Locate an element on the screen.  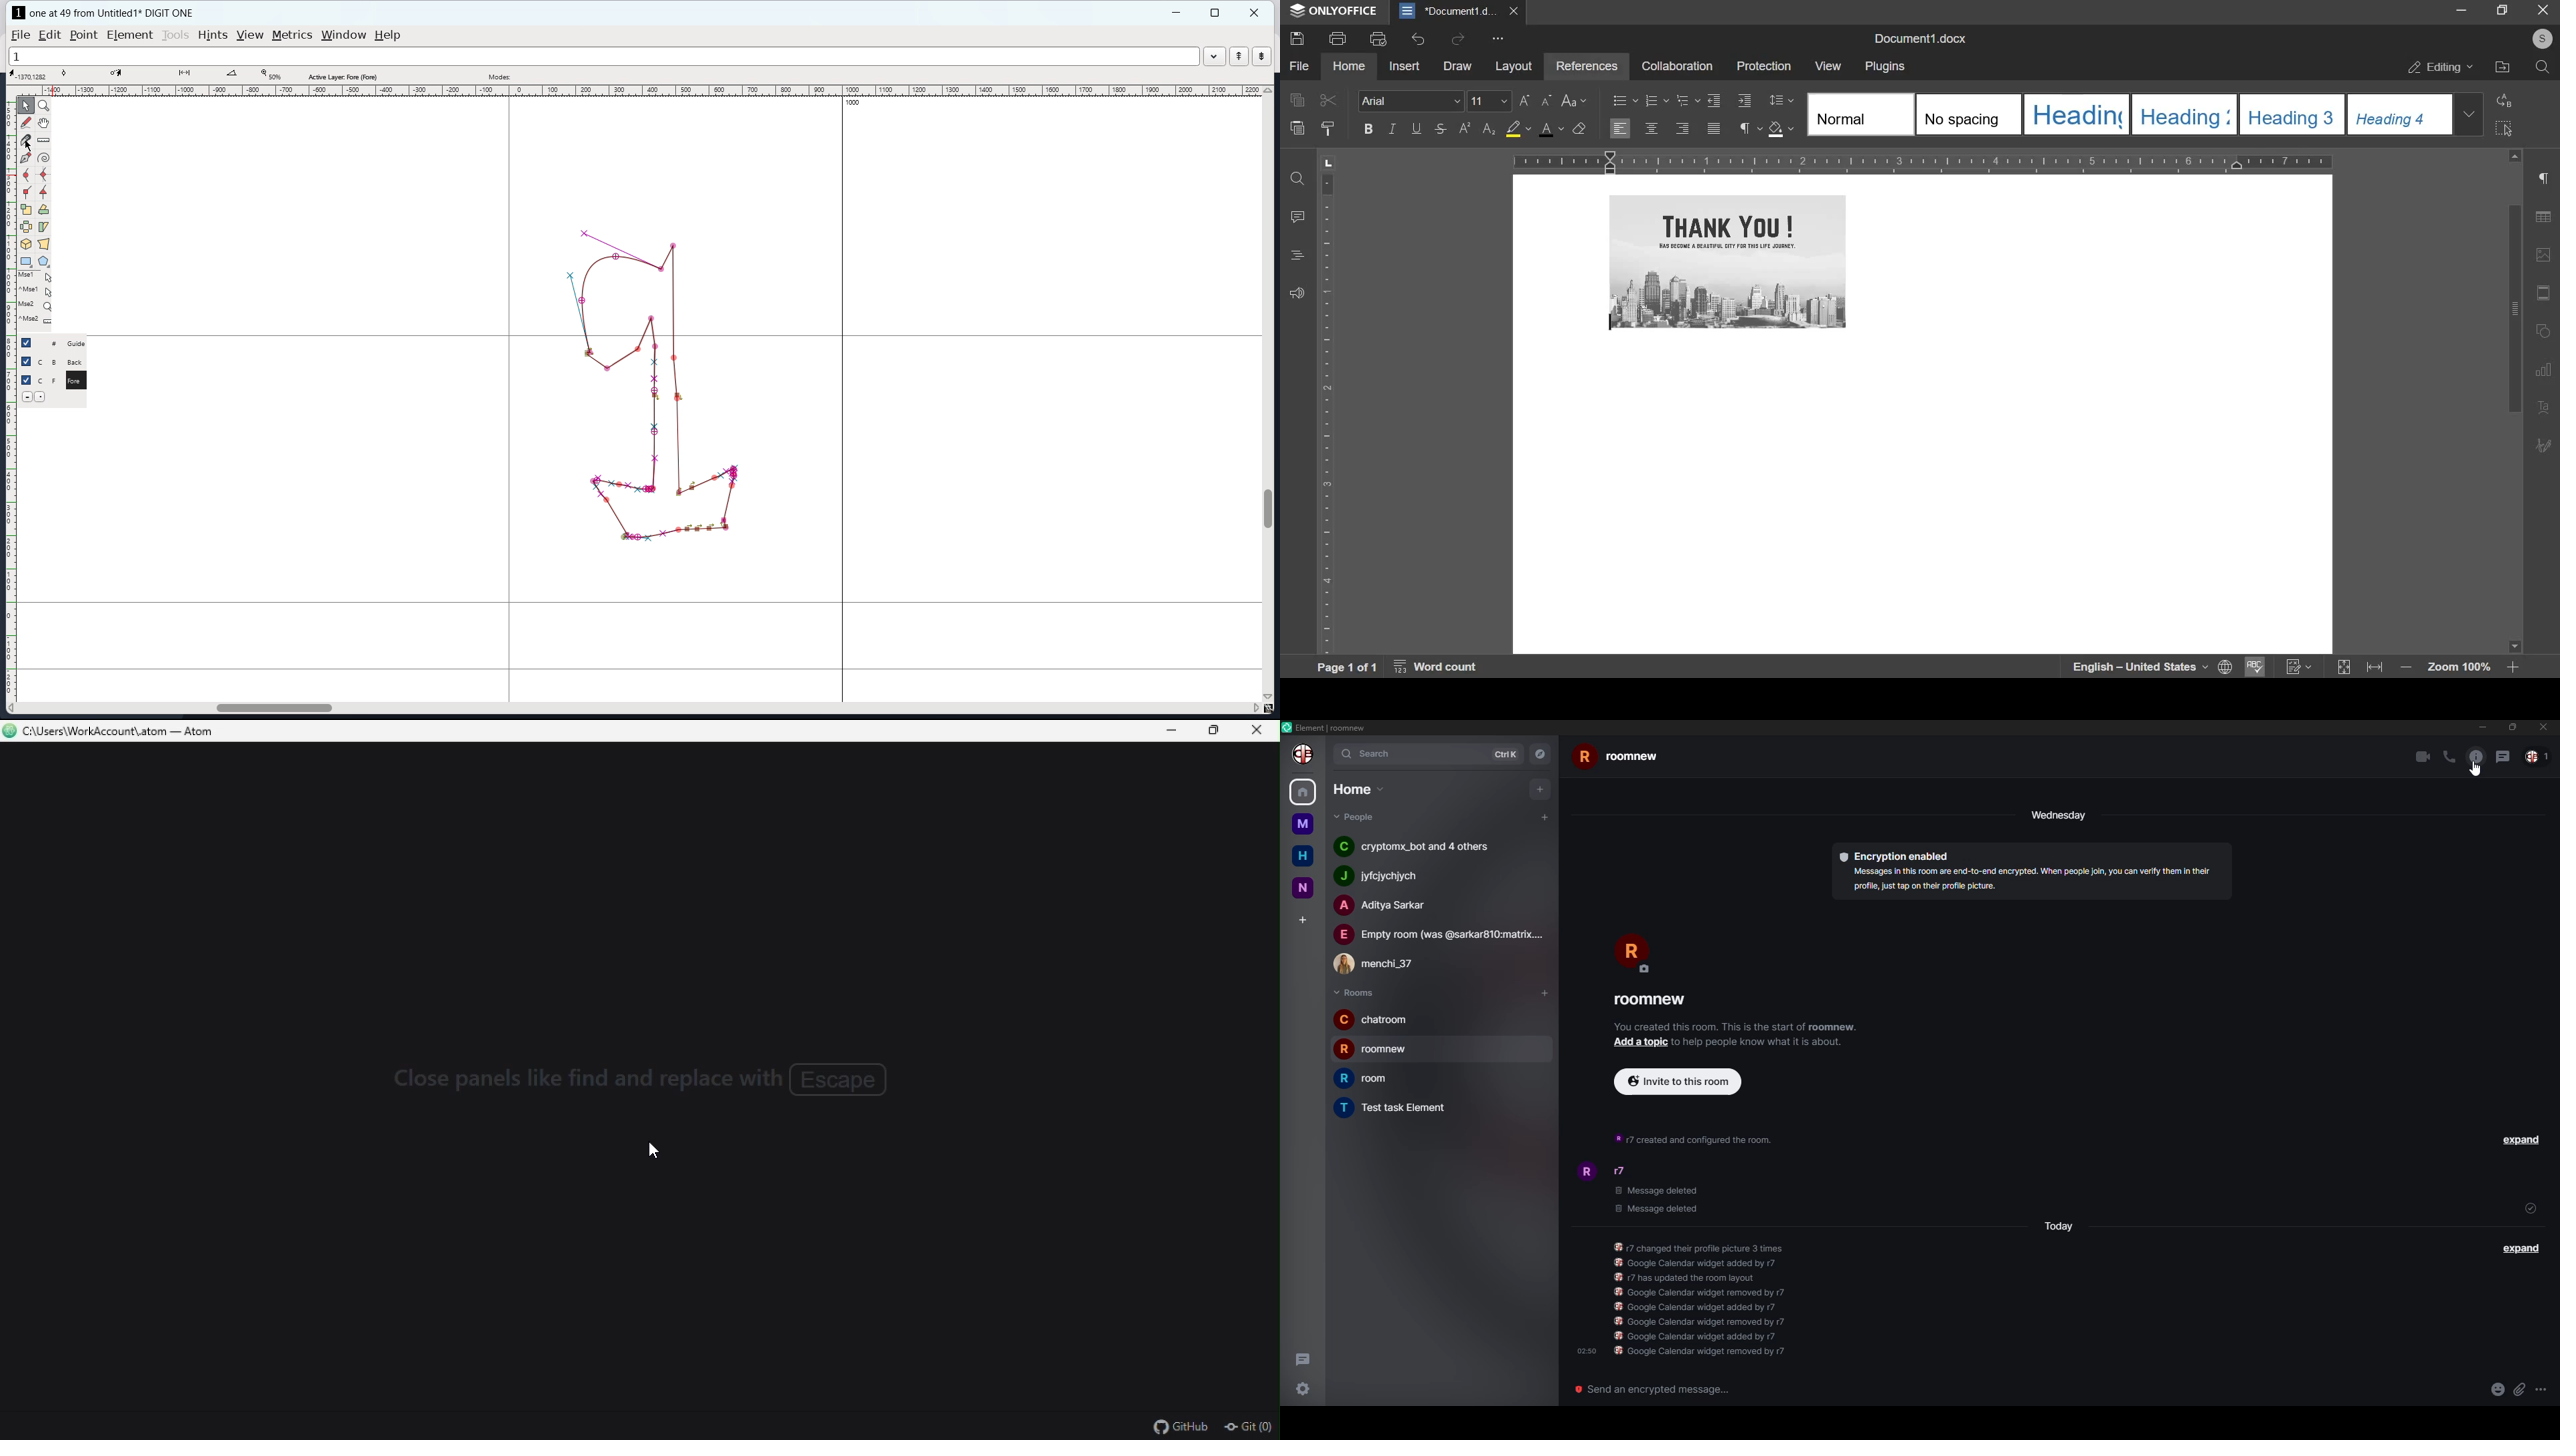
time is located at coordinates (1584, 1351).